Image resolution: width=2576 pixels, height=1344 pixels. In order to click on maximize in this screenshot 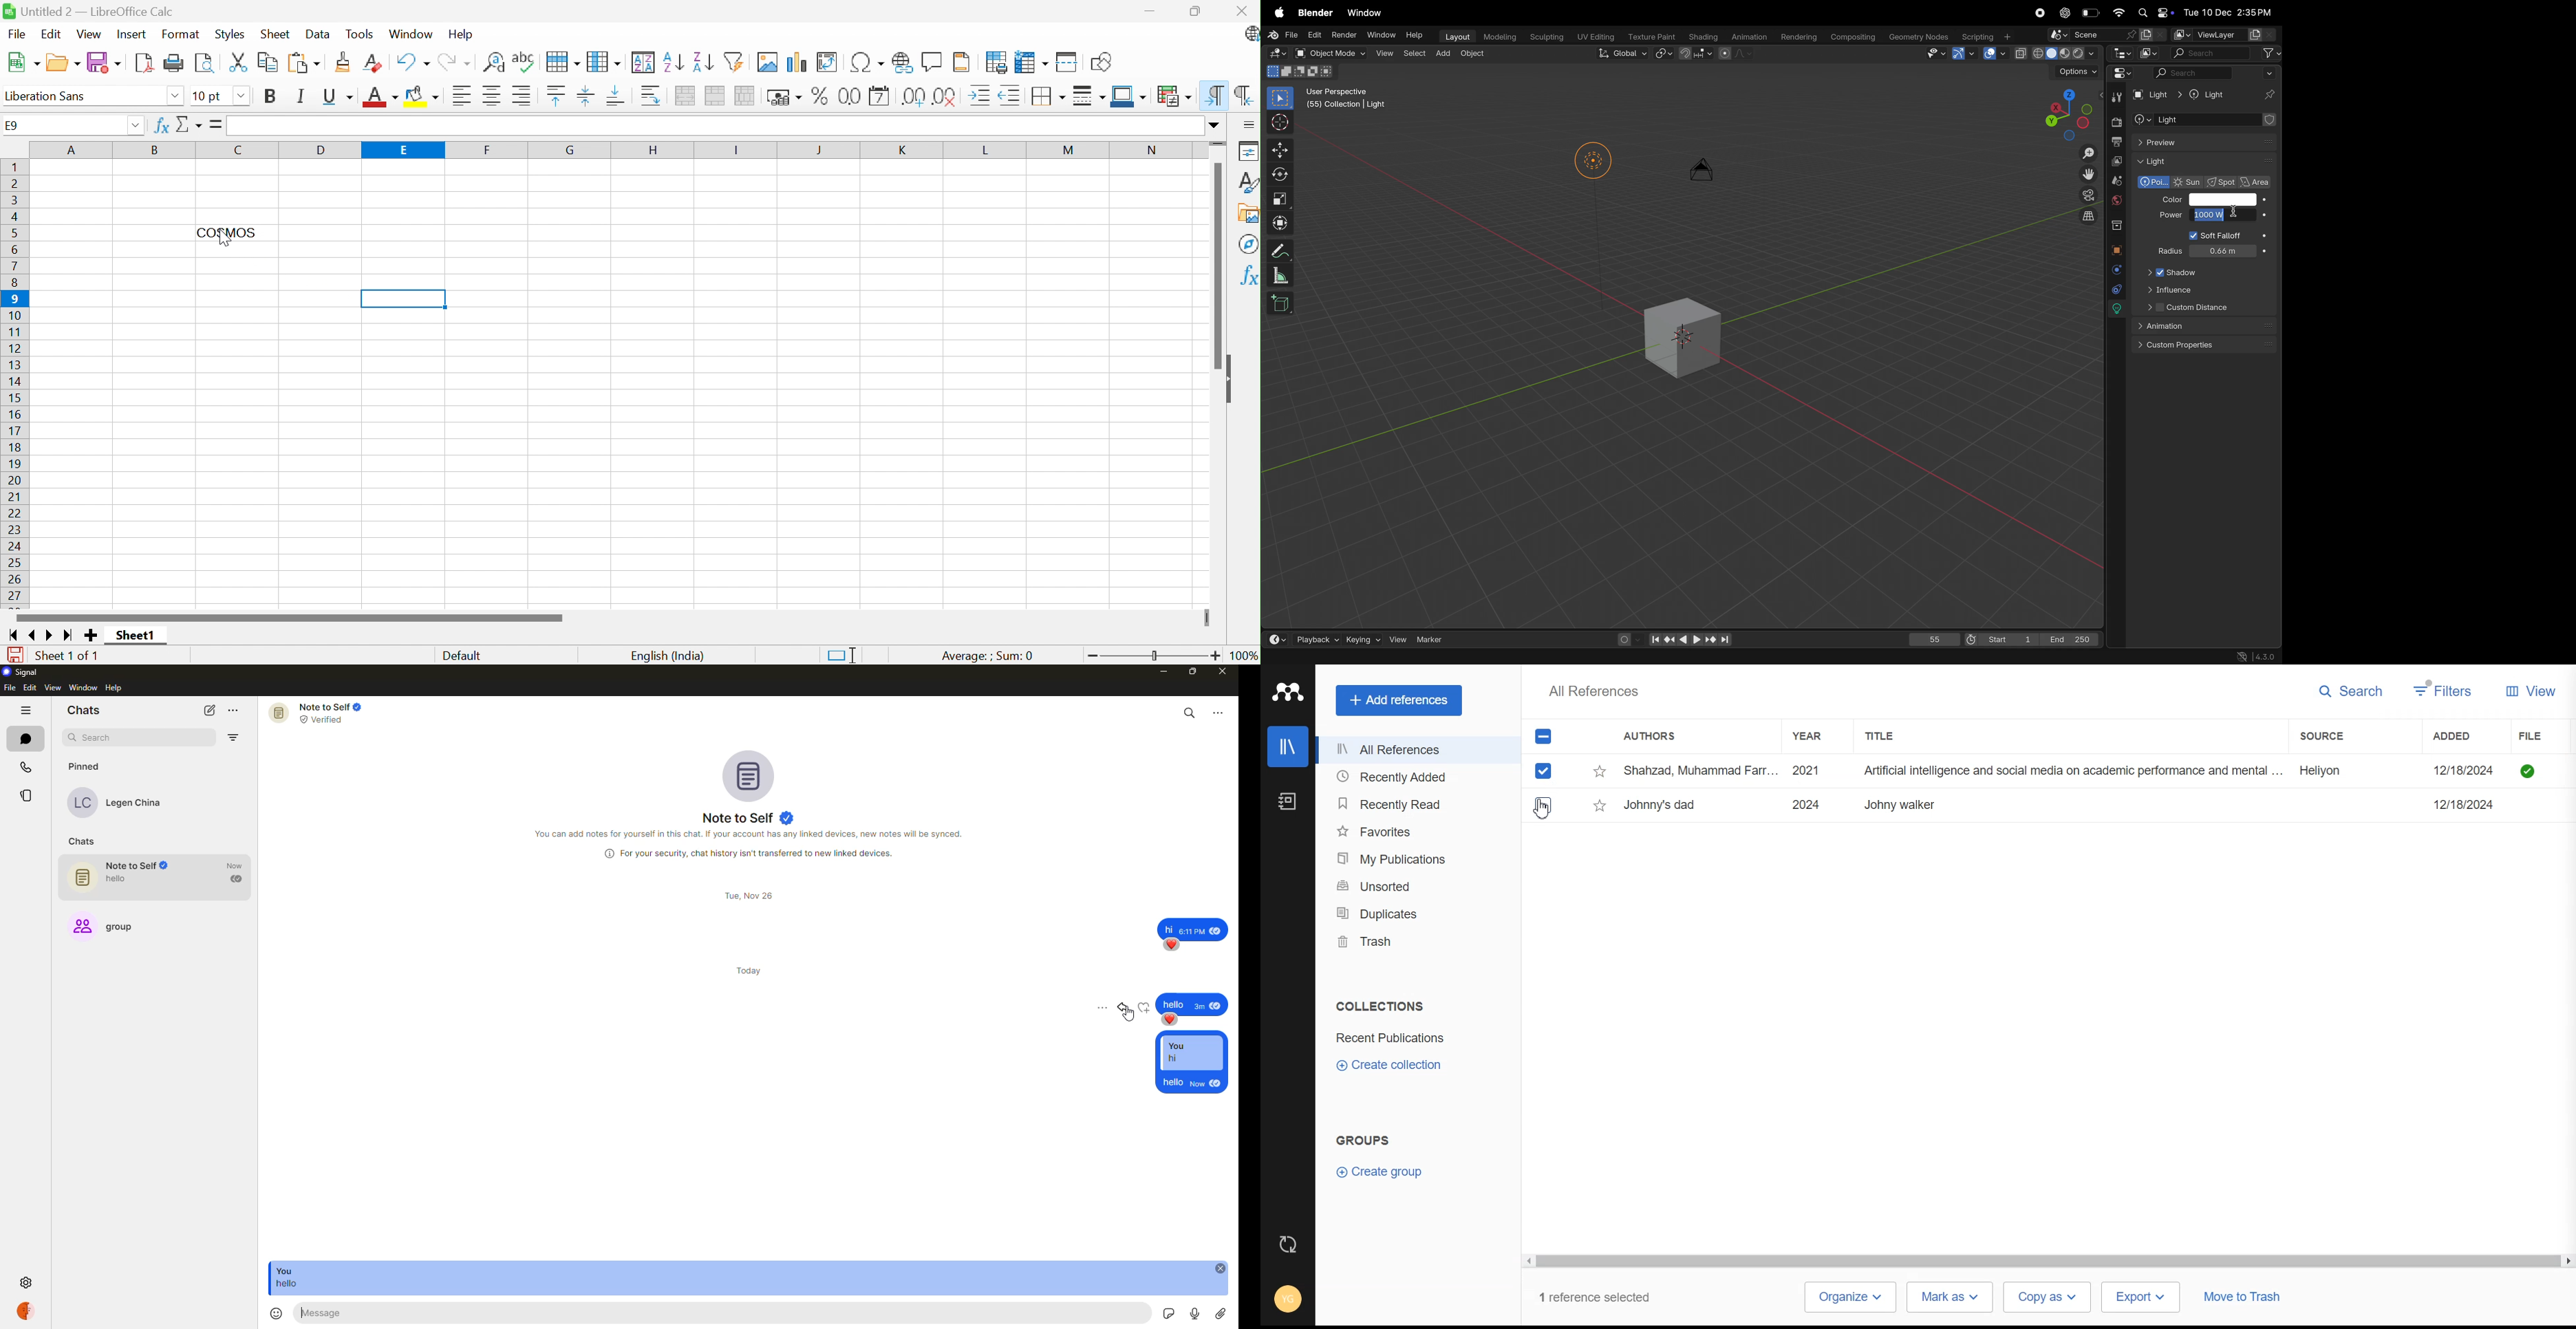, I will do `click(1190, 673)`.